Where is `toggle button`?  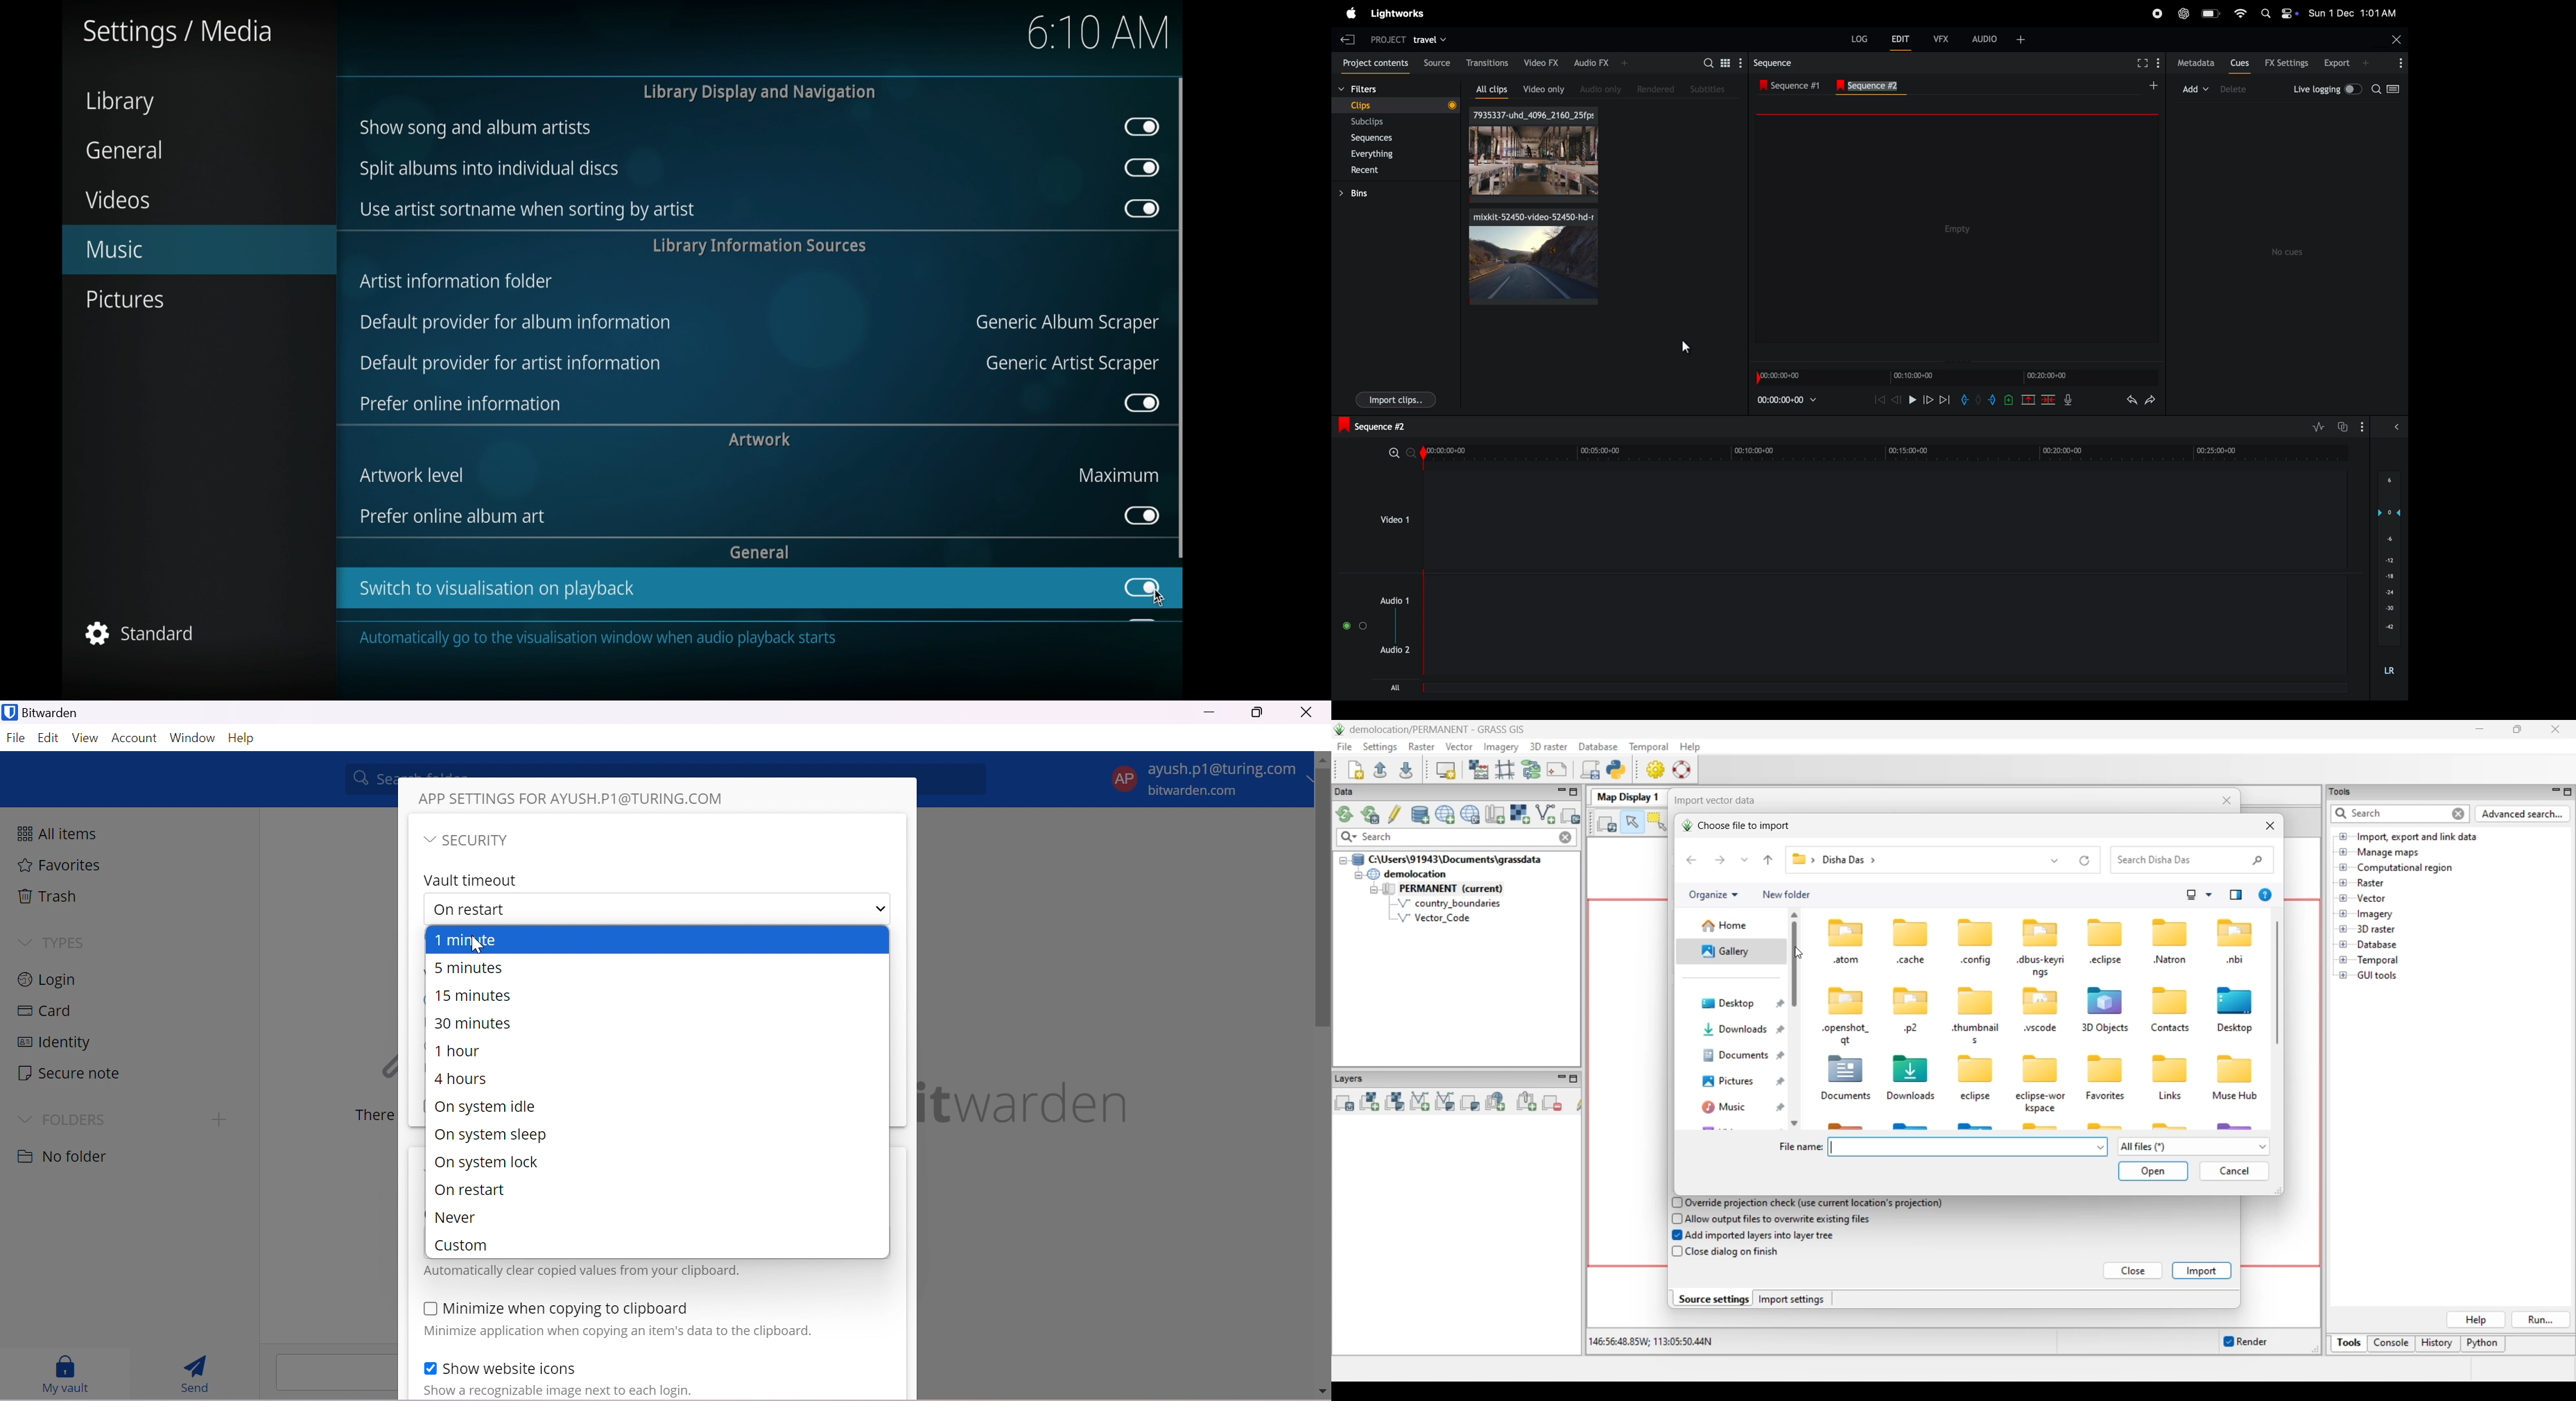 toggle button is located at coordinates (1143, 127).